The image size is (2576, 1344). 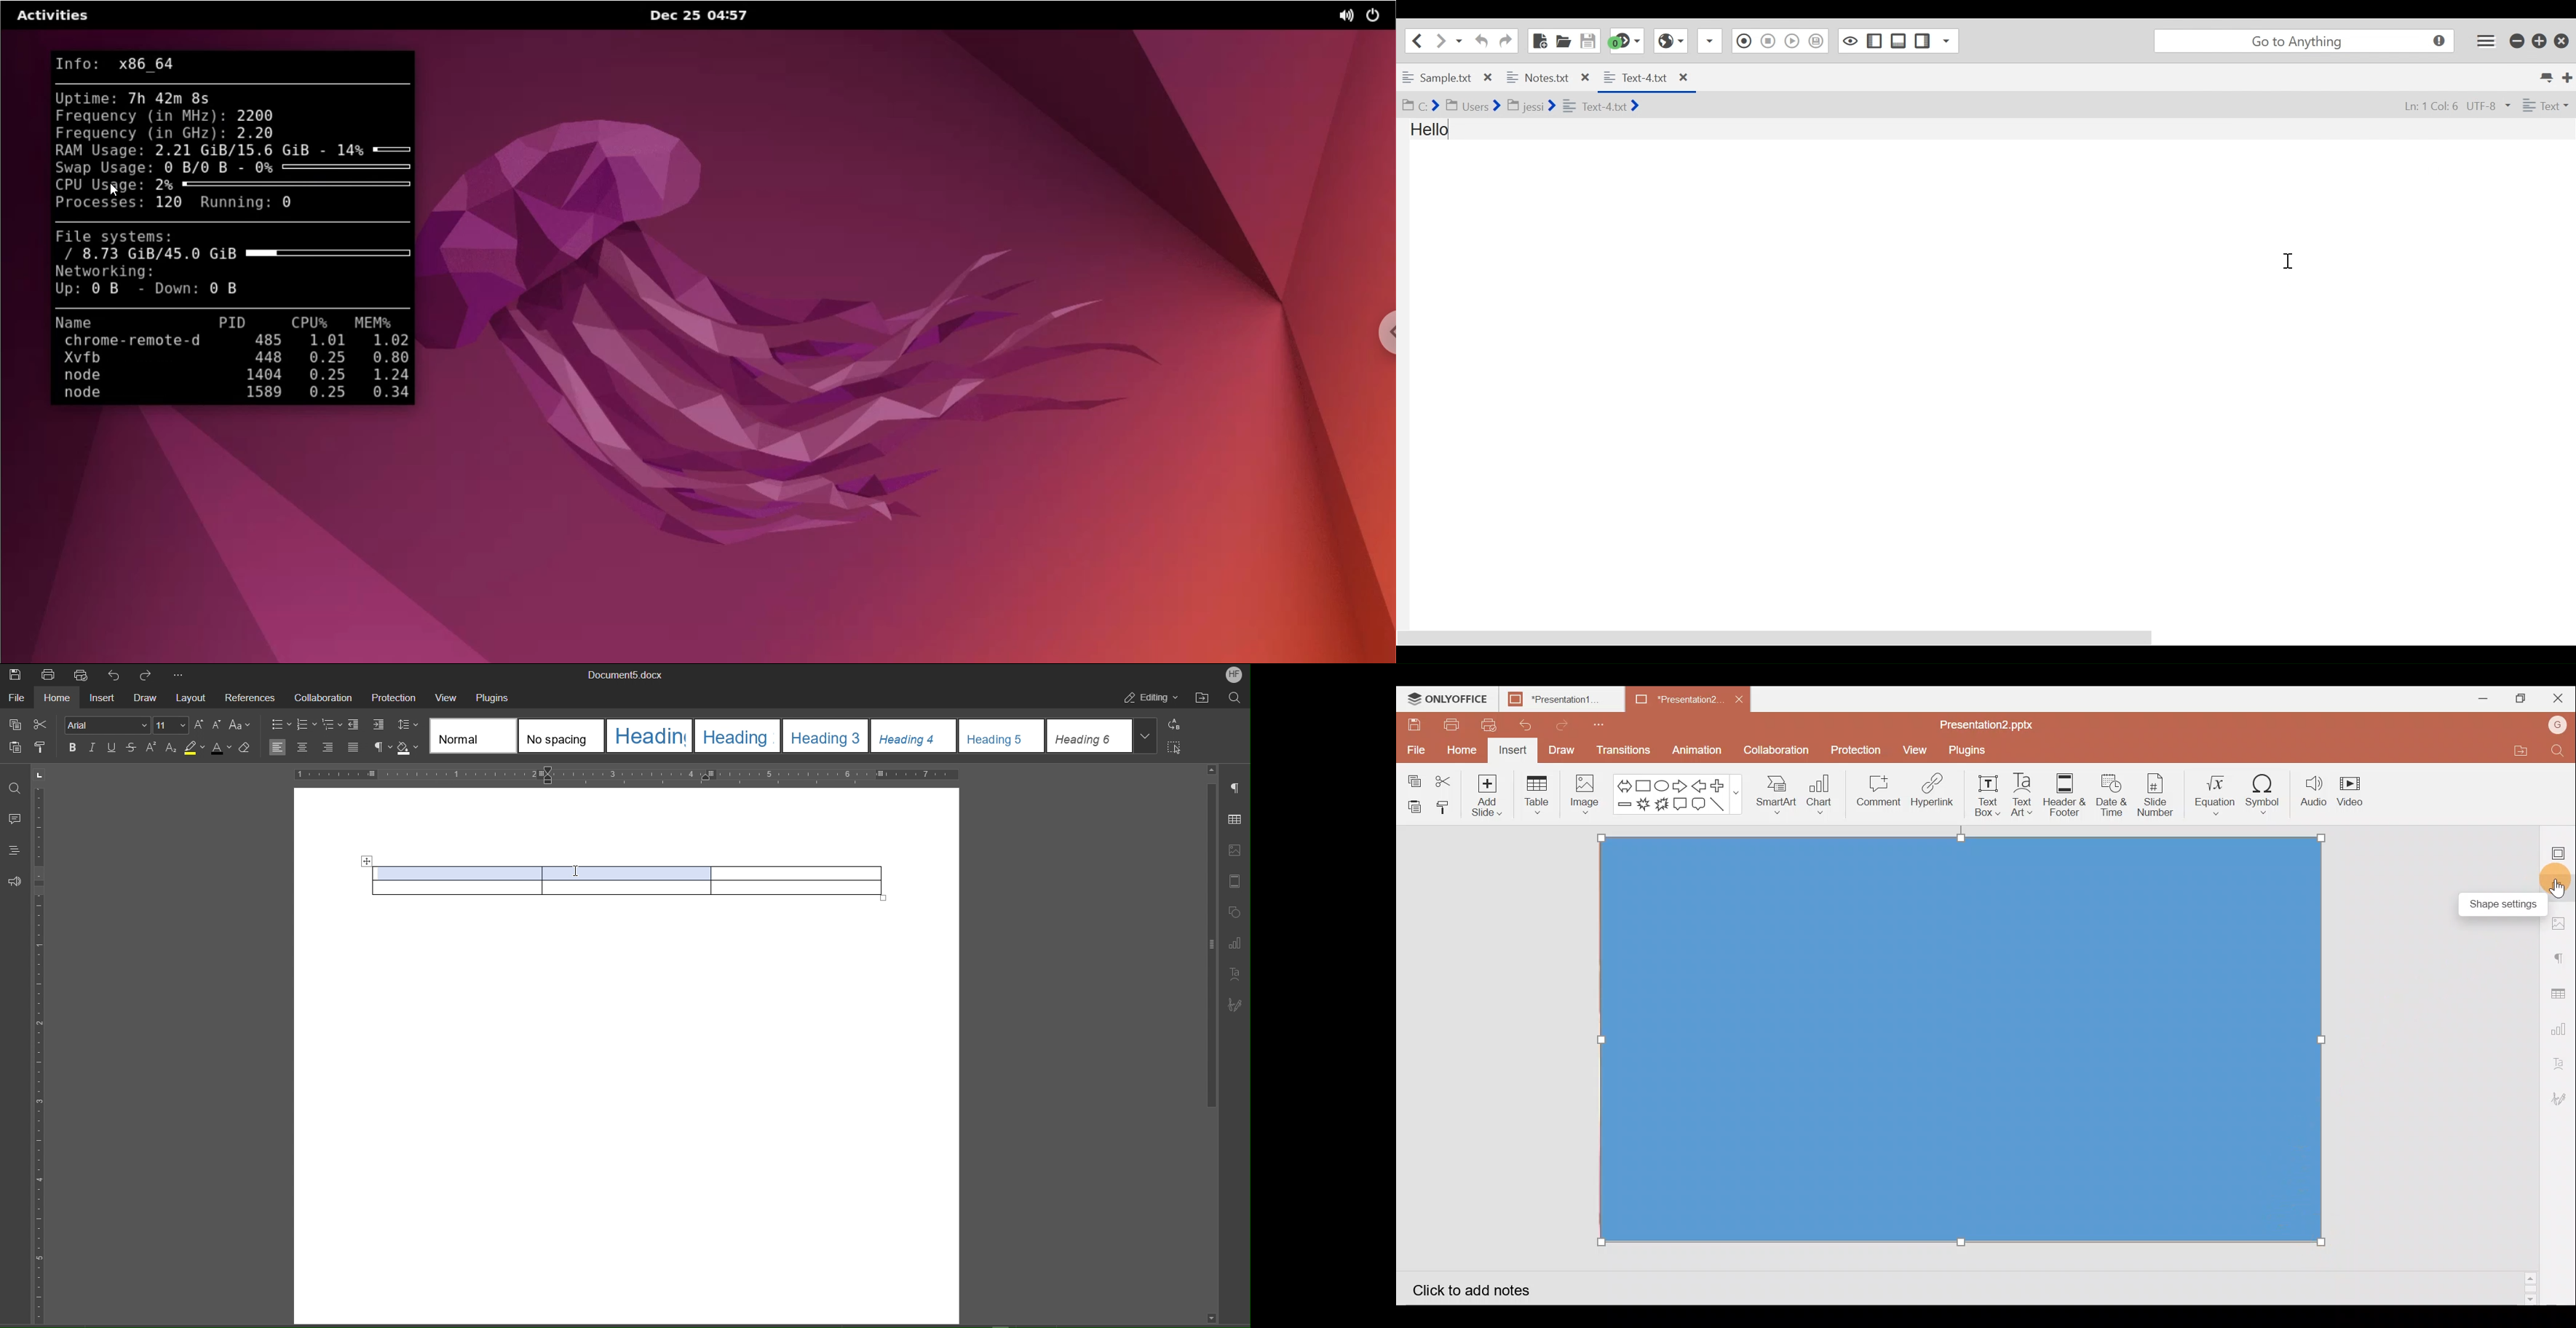 What do you see at coordinates (1585, 794) in the screenshot?
I see `Image` at bounding box center [1585, 794].